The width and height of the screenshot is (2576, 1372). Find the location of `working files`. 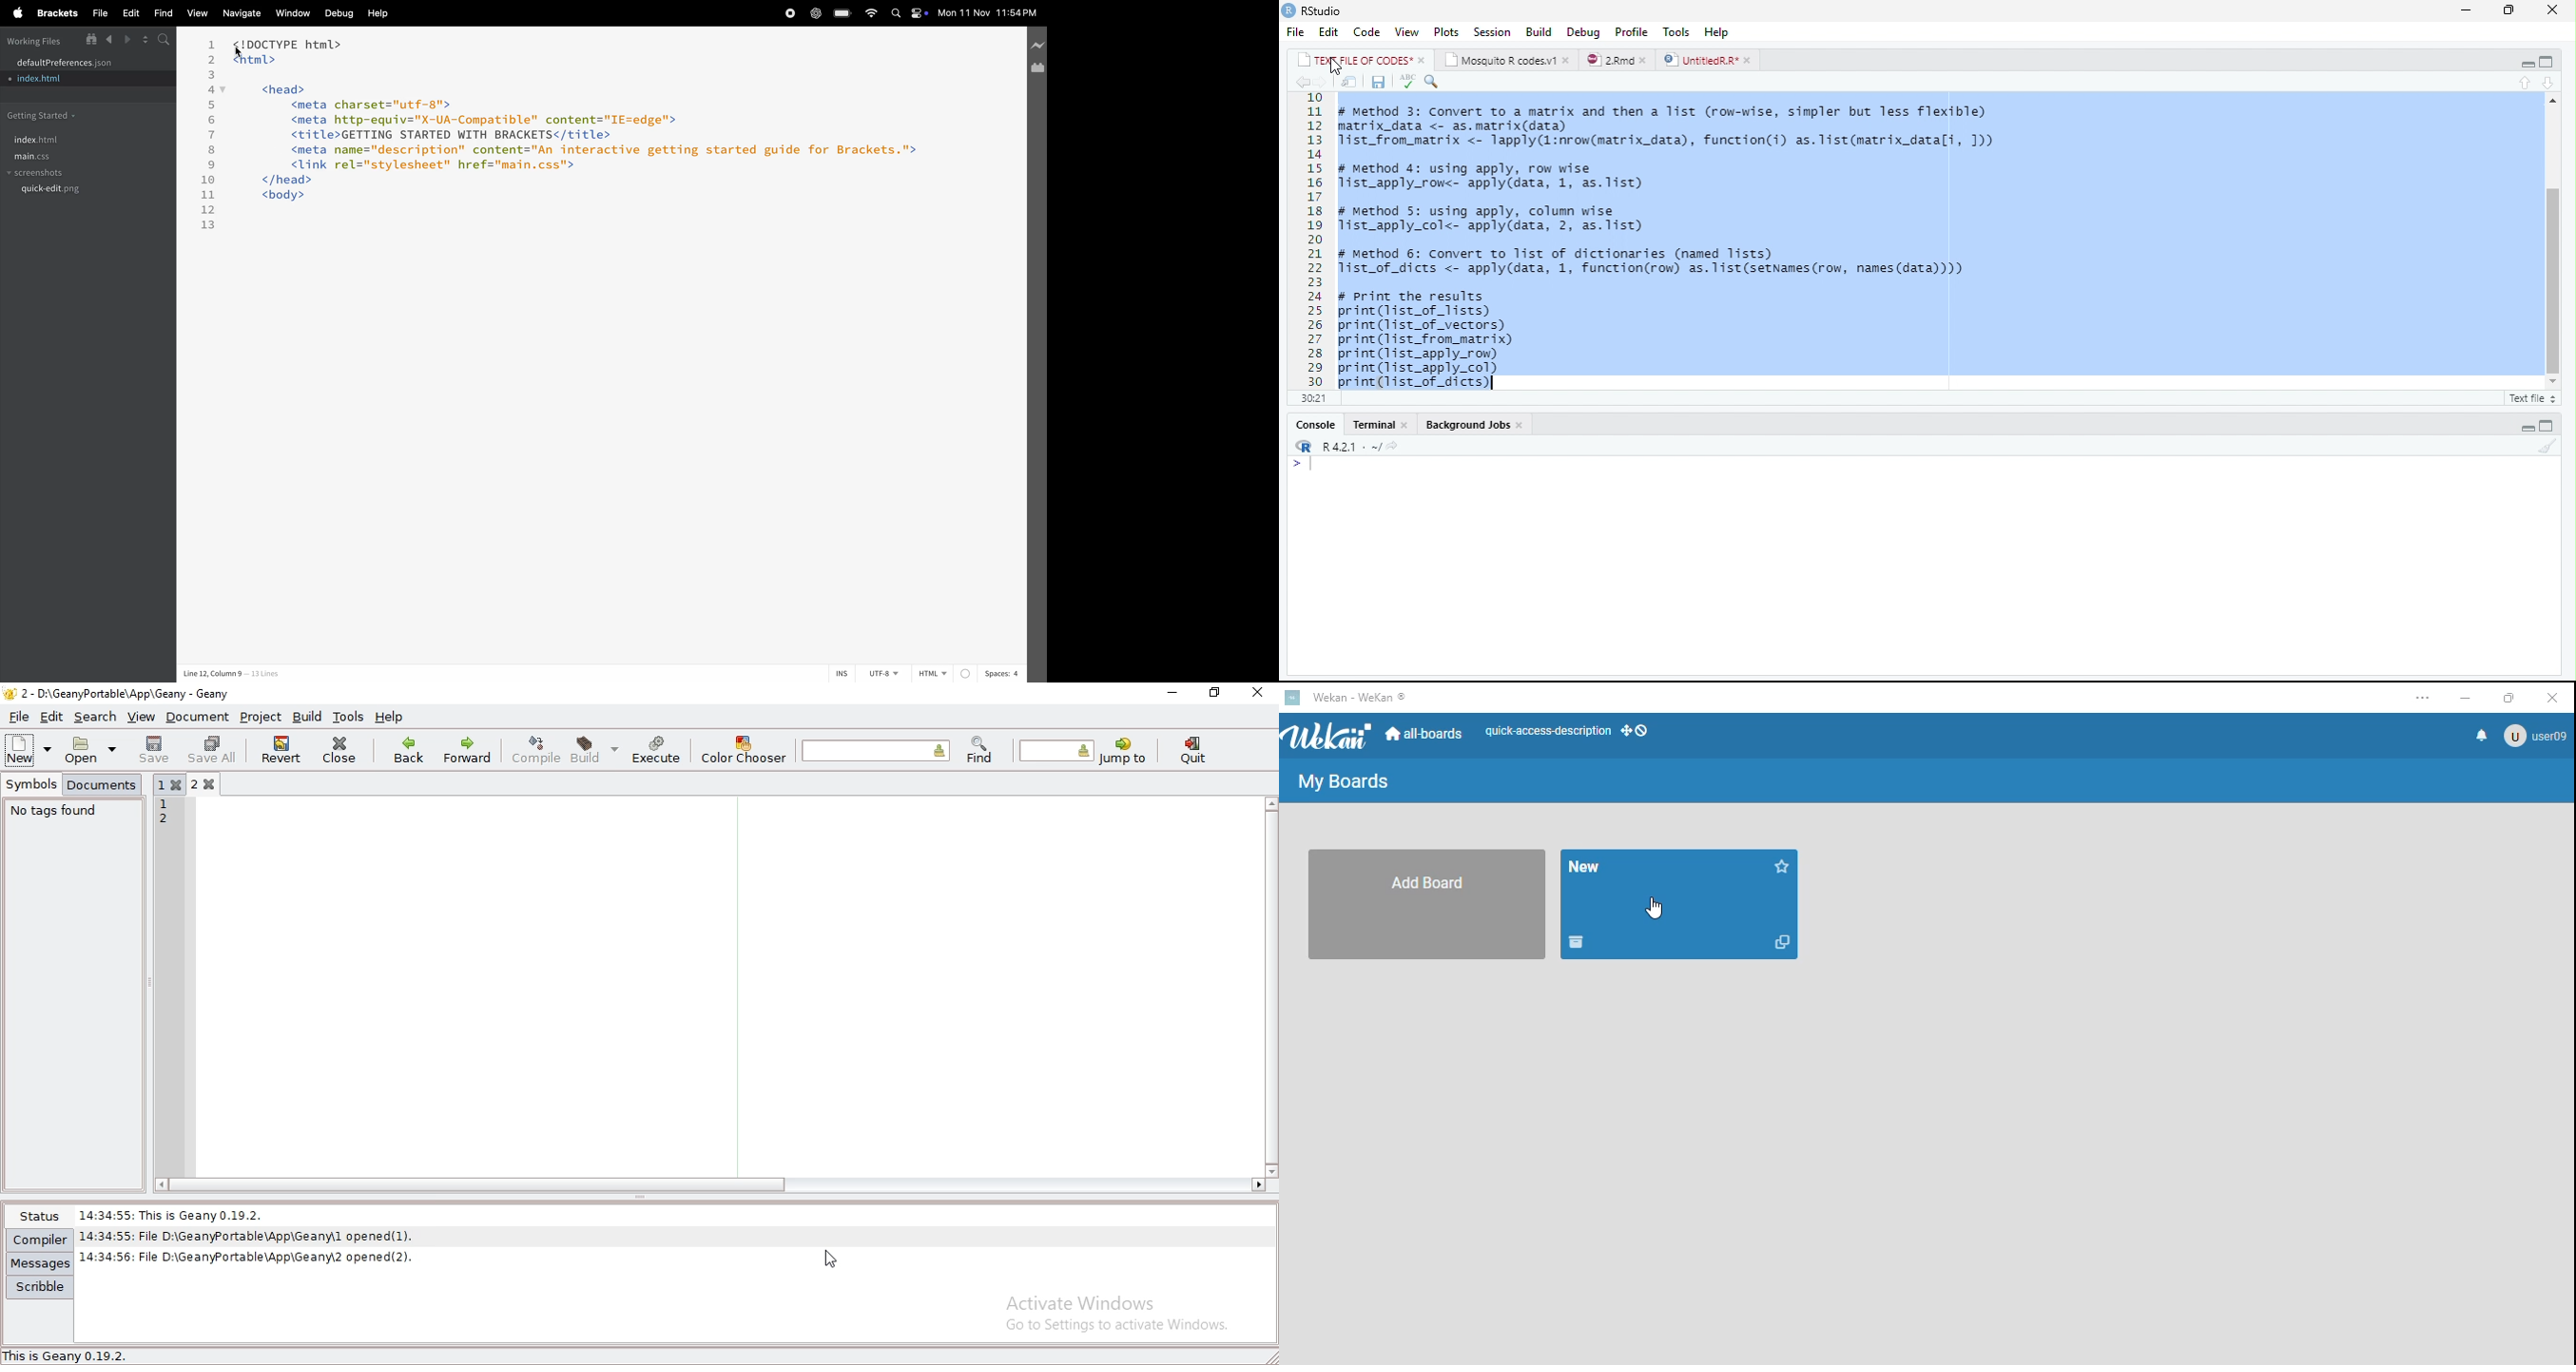

working files is located at coordinates (34, 40).